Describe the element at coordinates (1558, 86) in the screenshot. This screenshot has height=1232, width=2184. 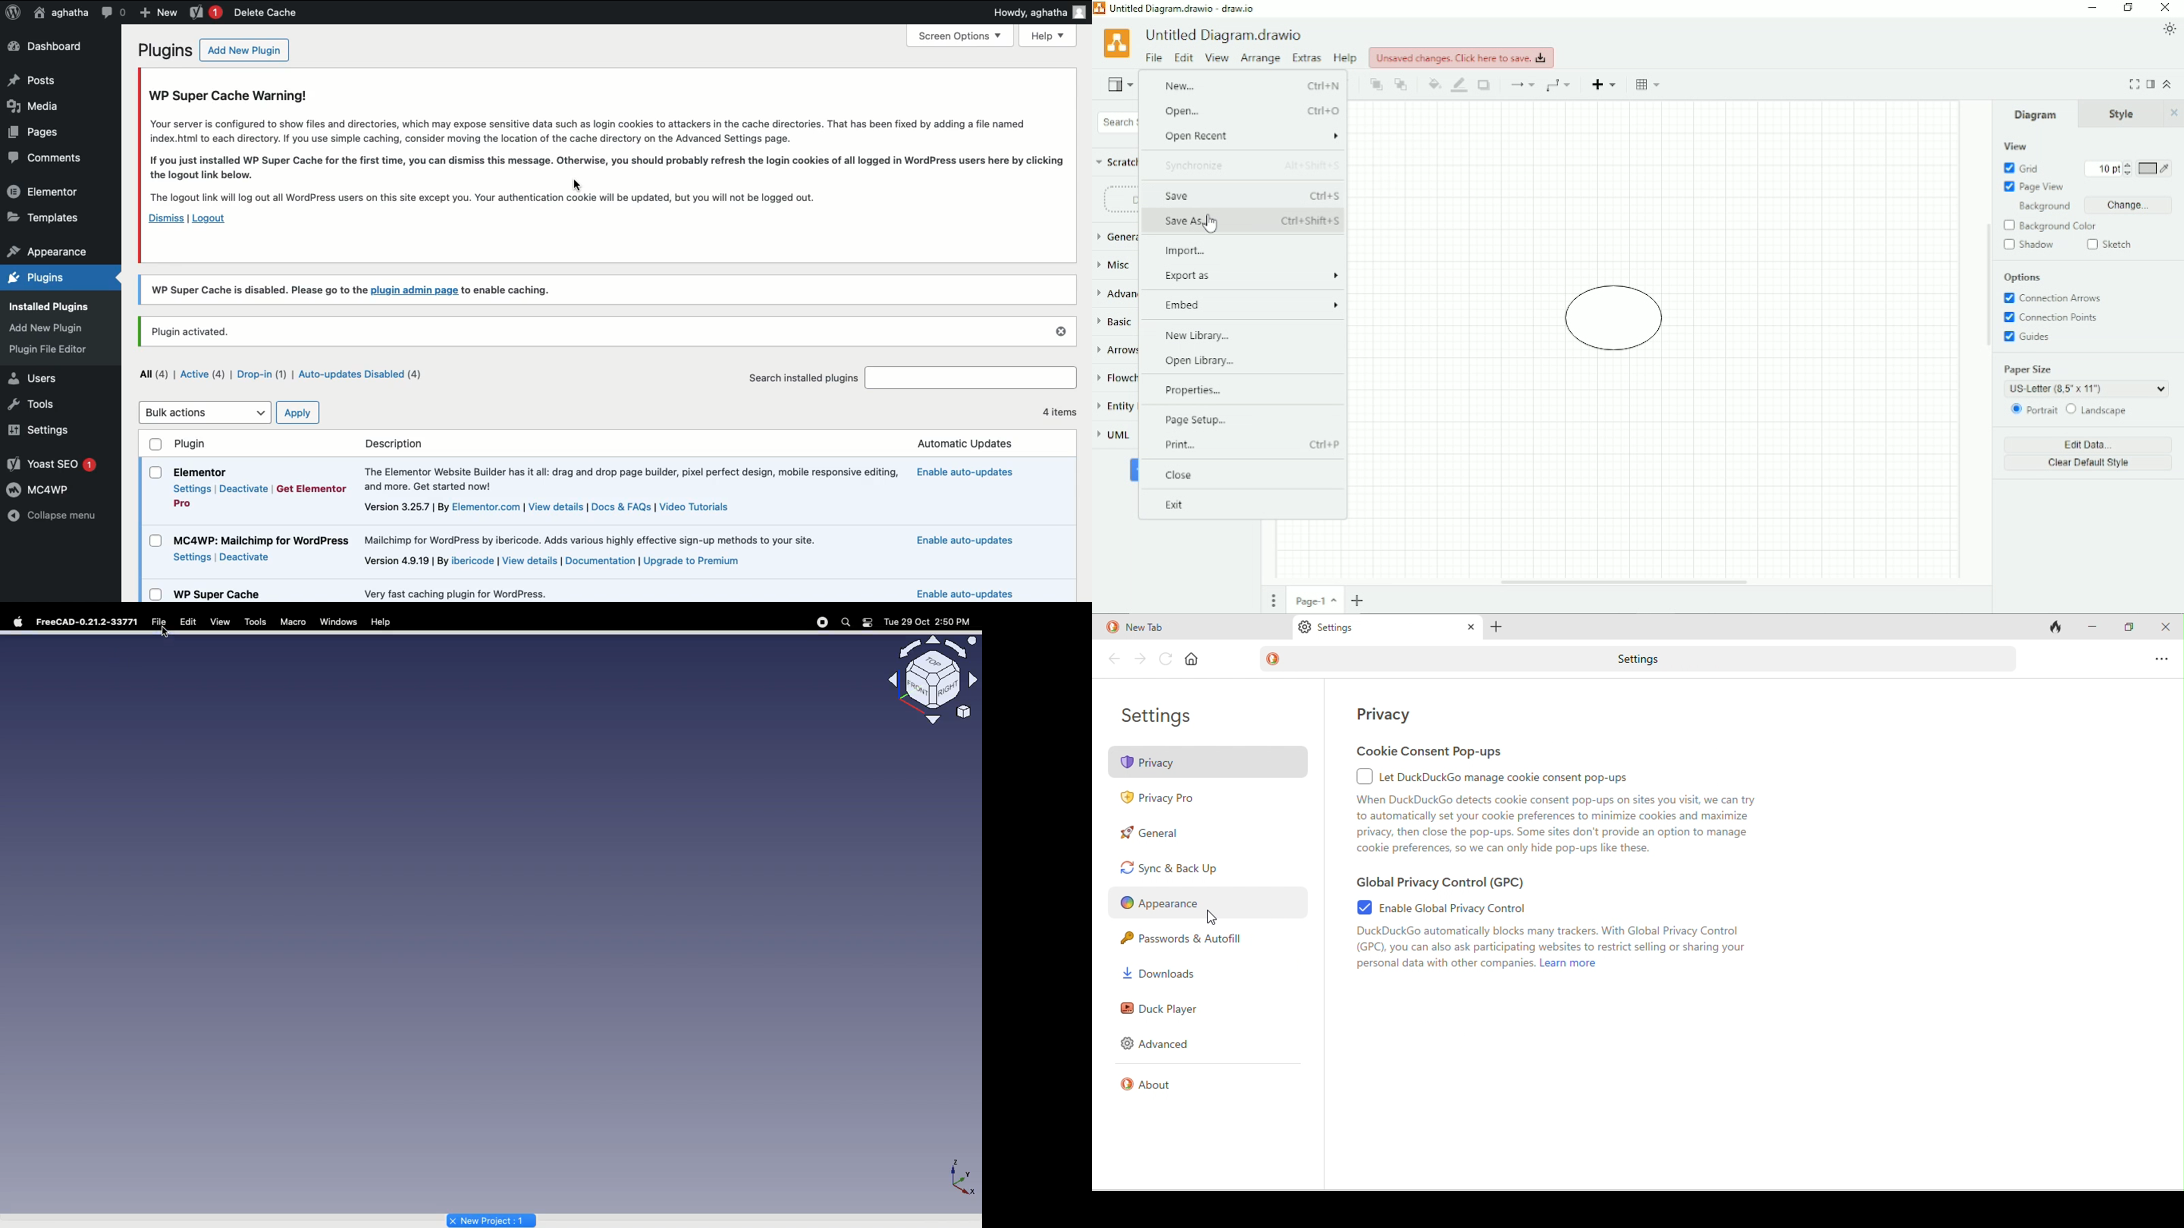
I see `Waypoints` at that location.